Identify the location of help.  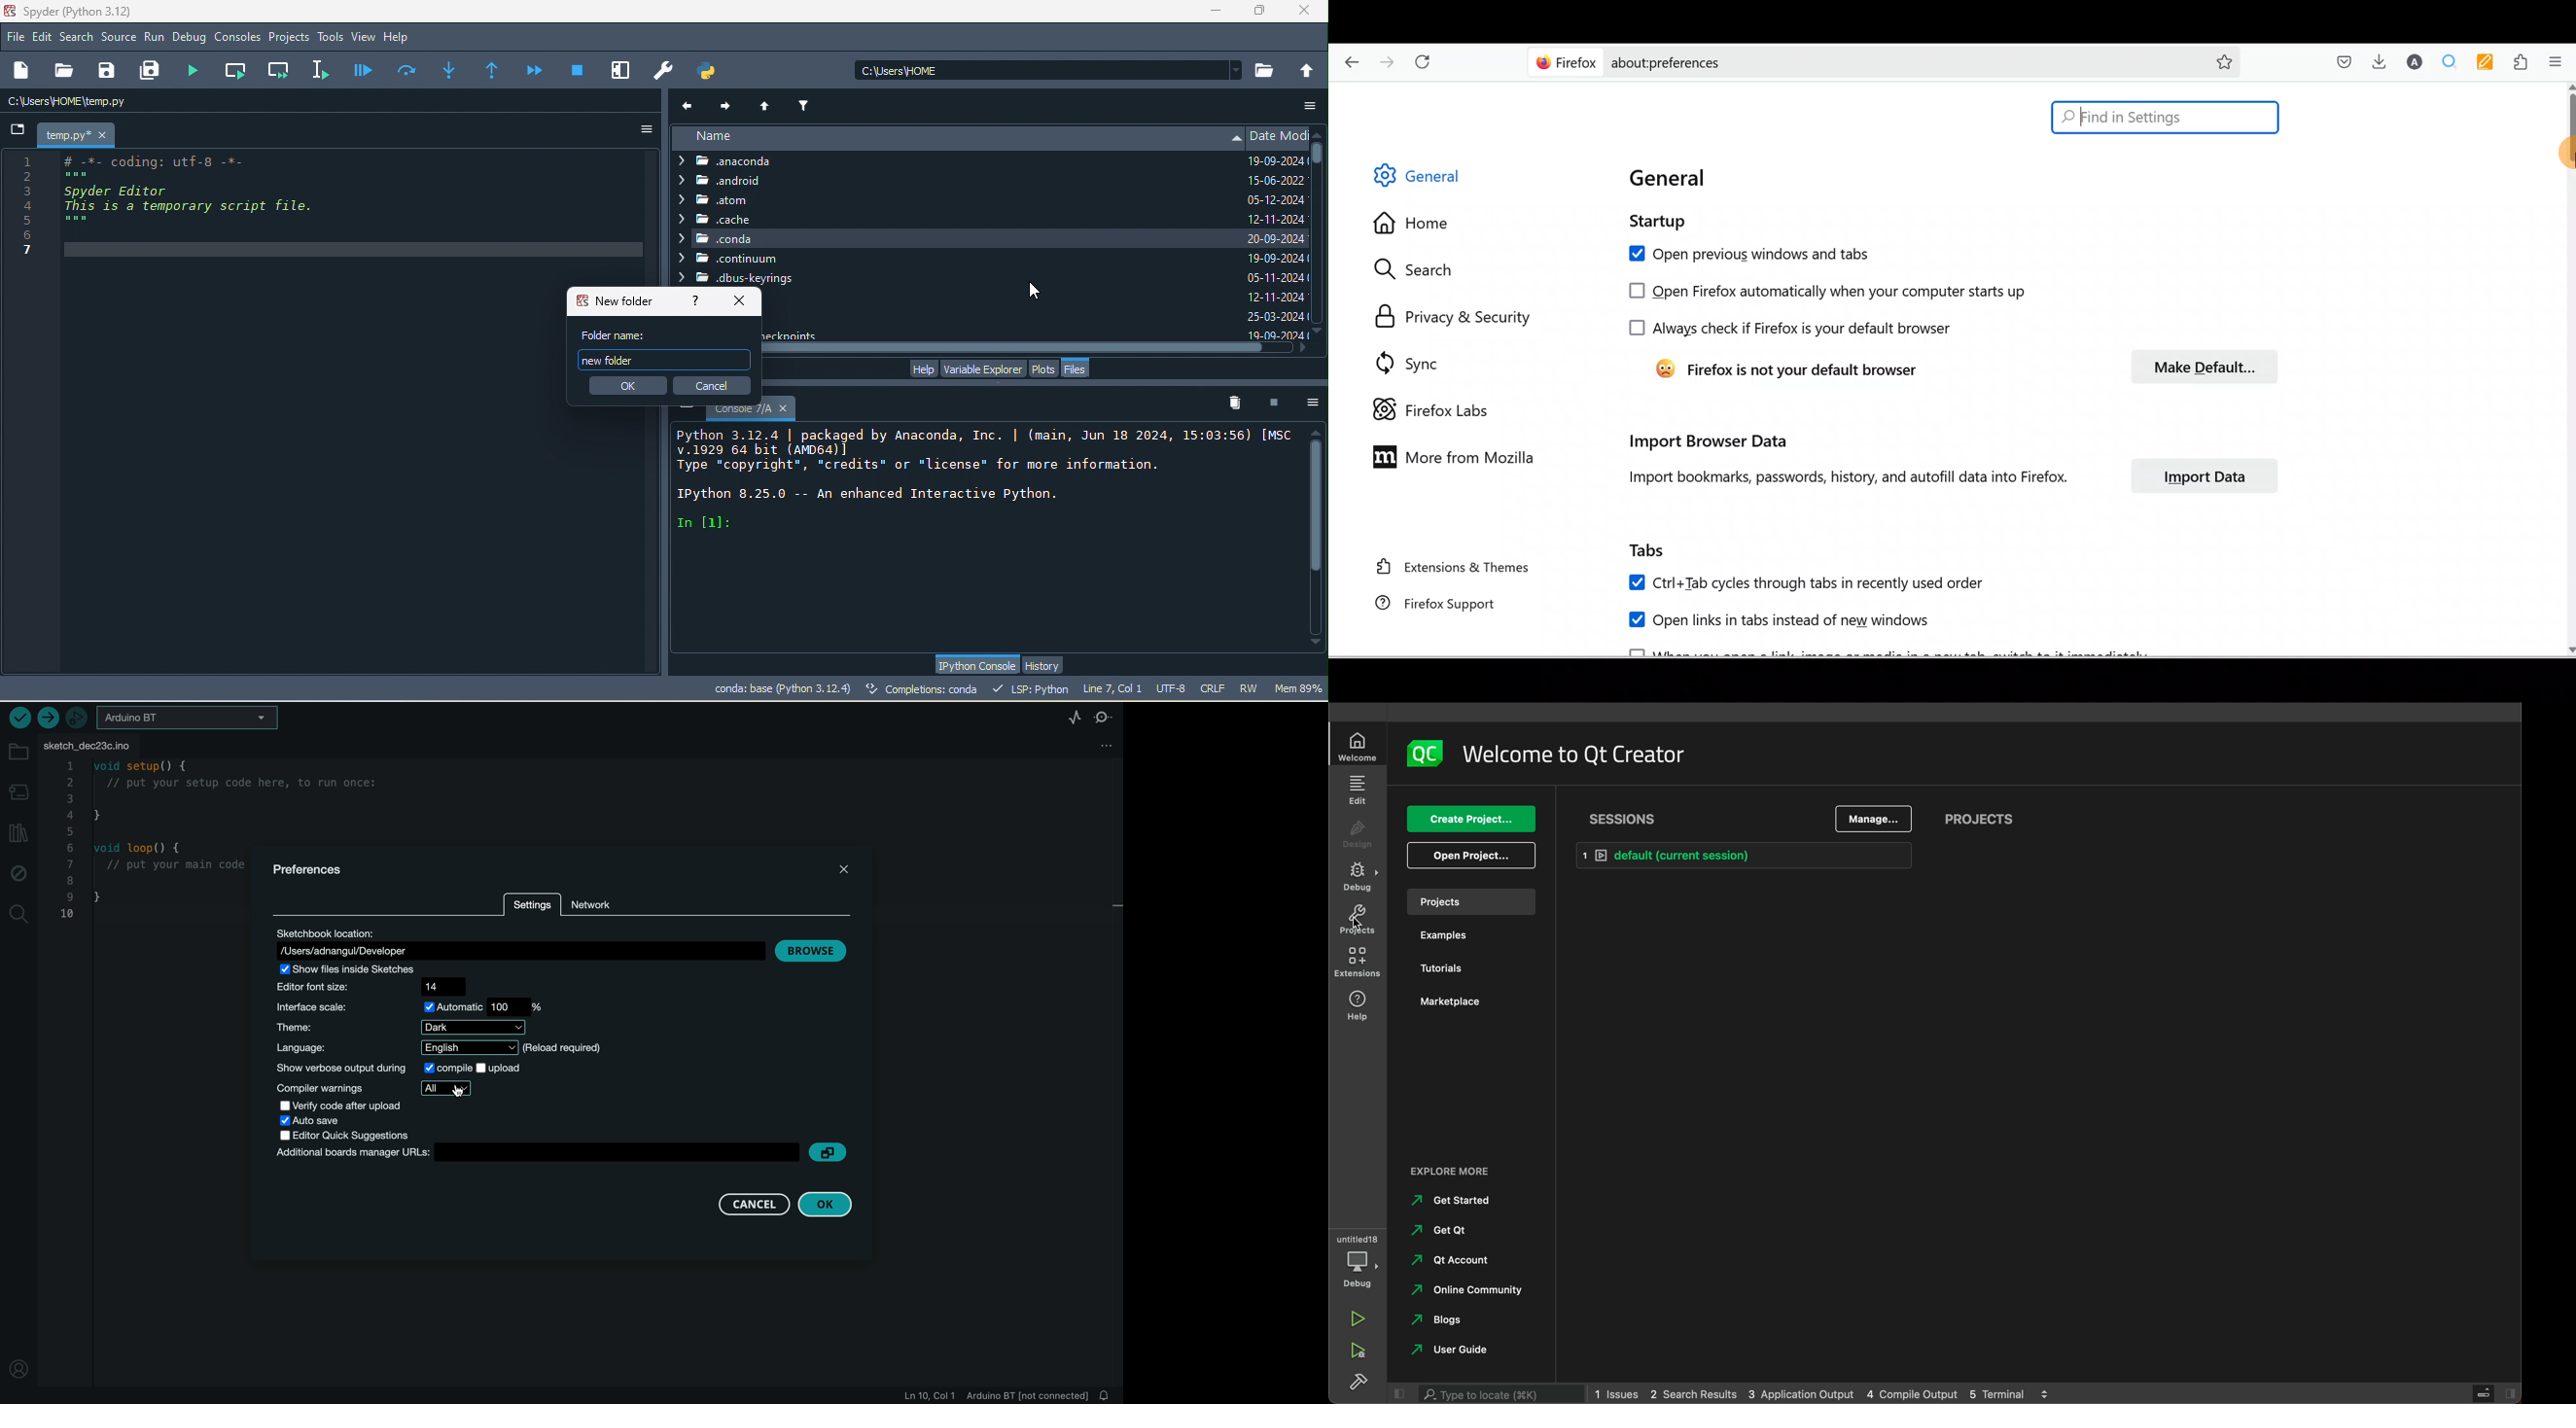
(922, 369).